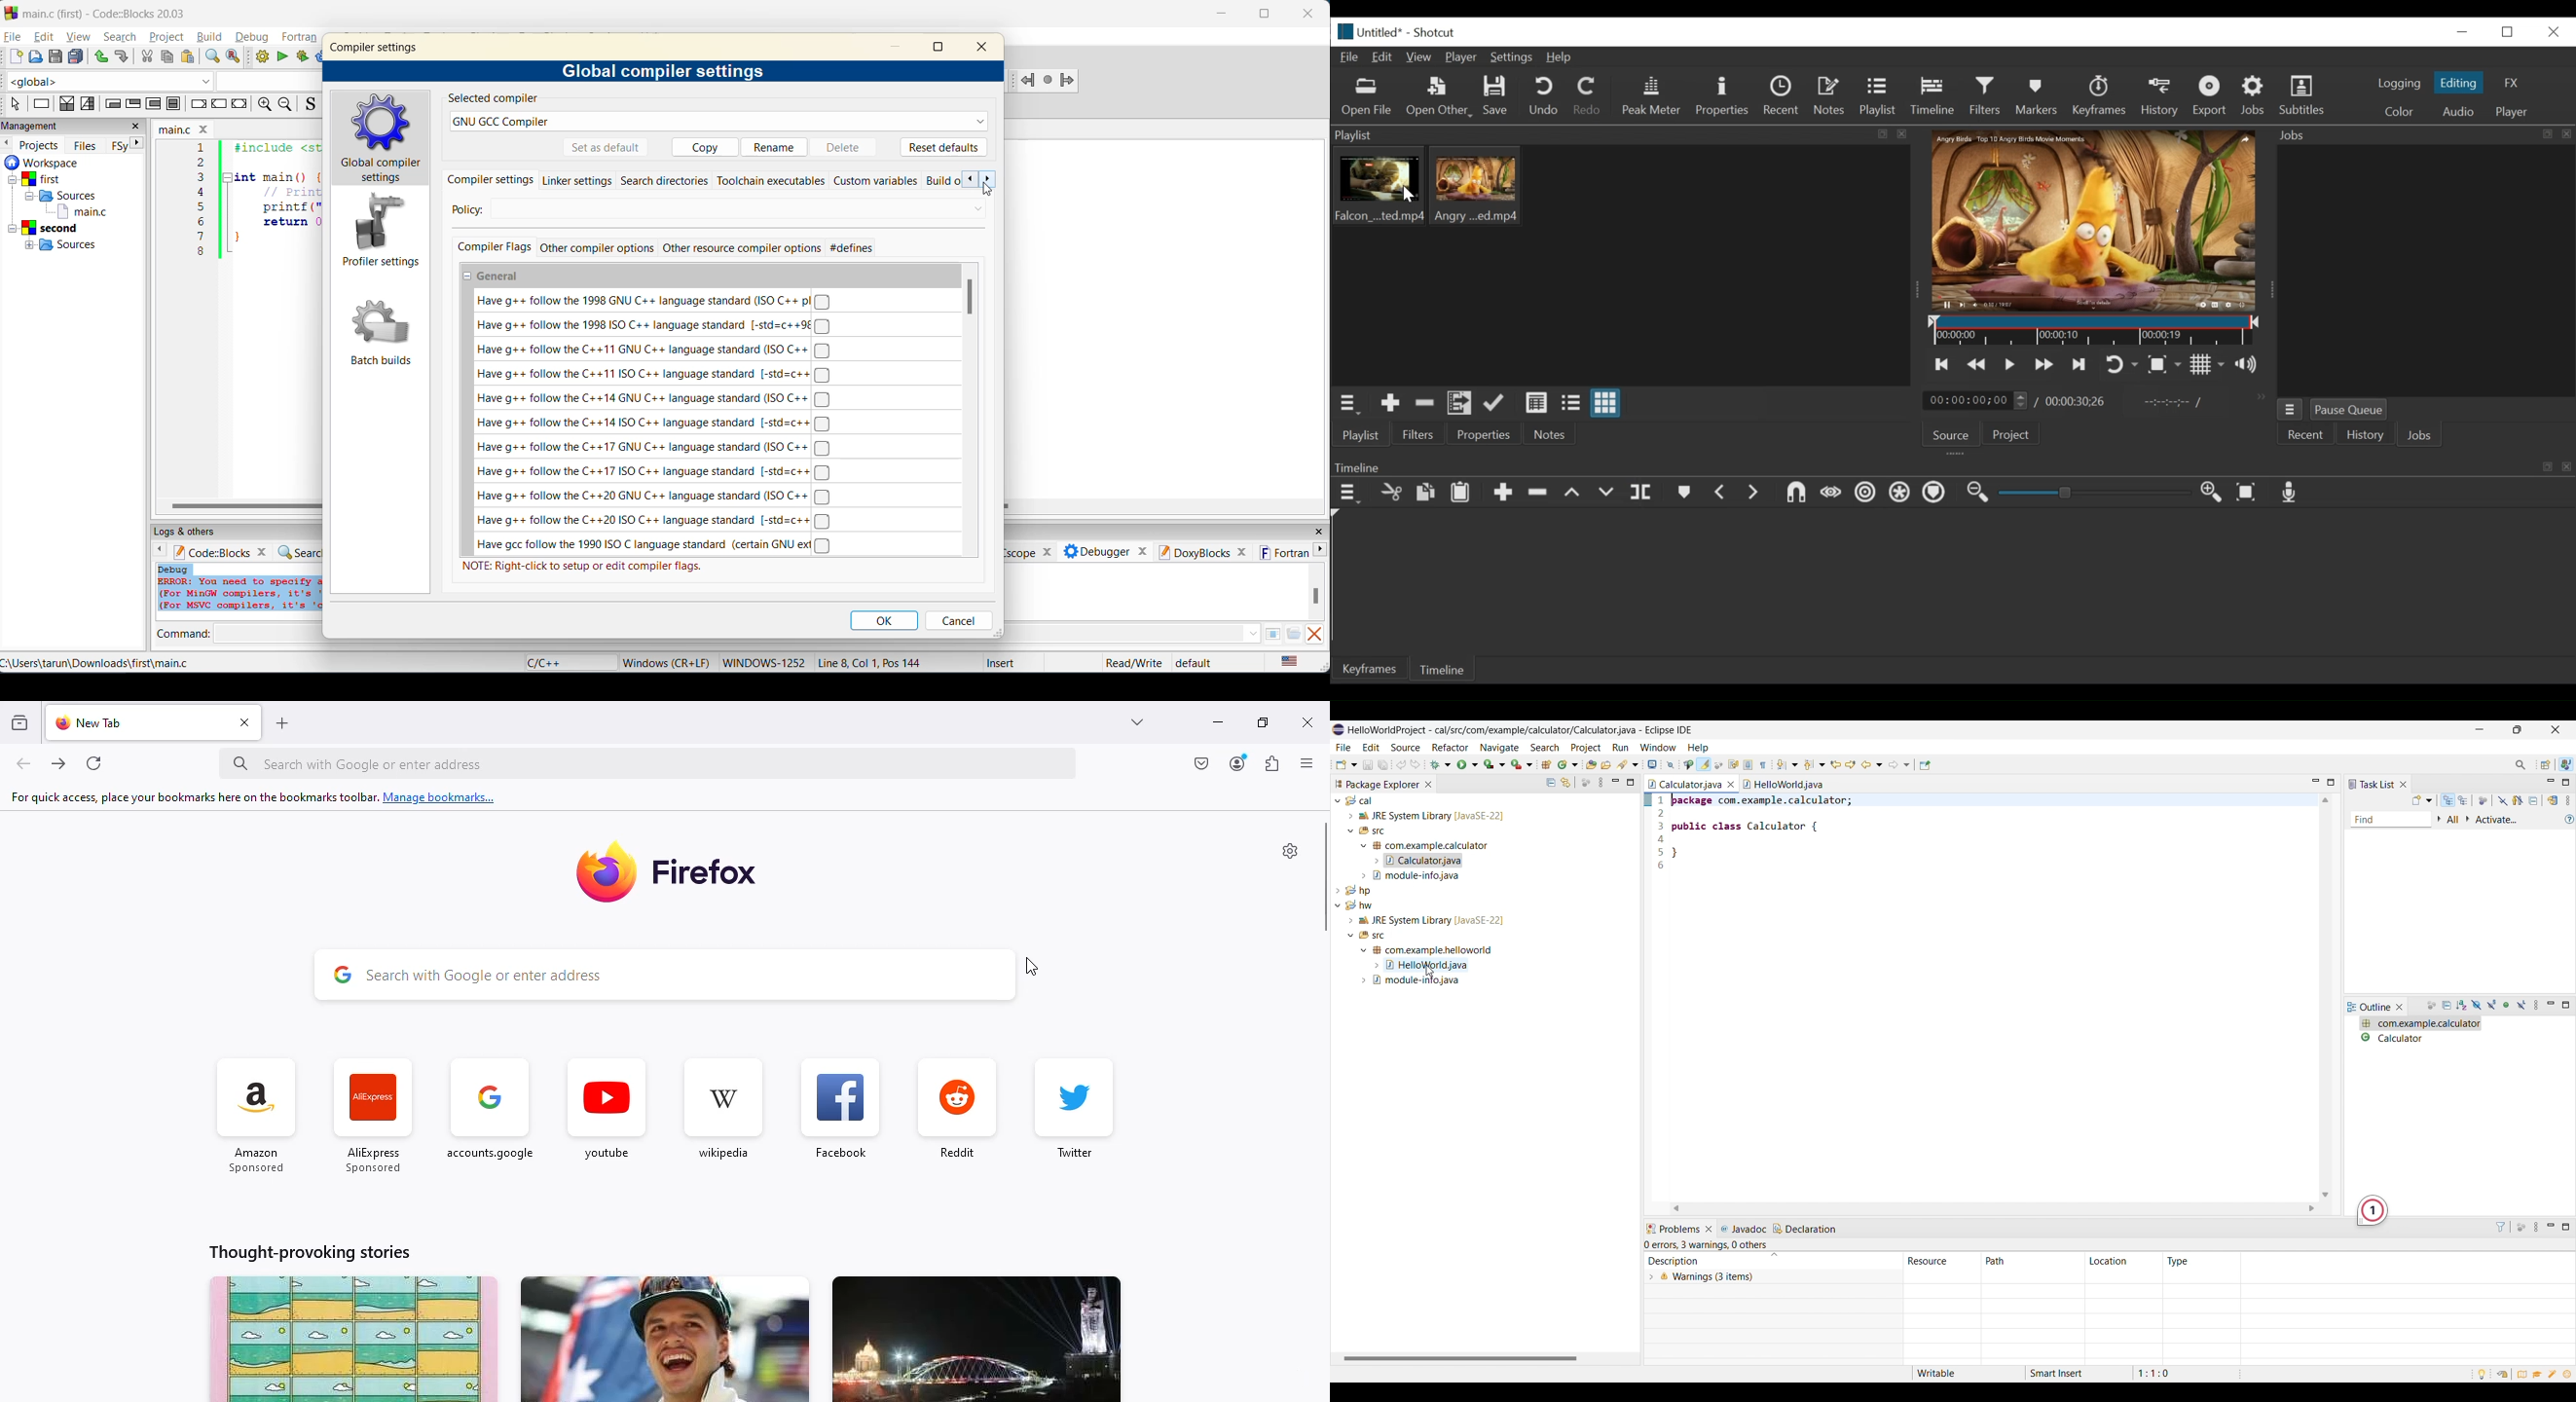 The image size is (2576, 1428). Describe the element at coordinates (2325, 1195) in the screenshot. I see `Quick slide to bottom` at that location.